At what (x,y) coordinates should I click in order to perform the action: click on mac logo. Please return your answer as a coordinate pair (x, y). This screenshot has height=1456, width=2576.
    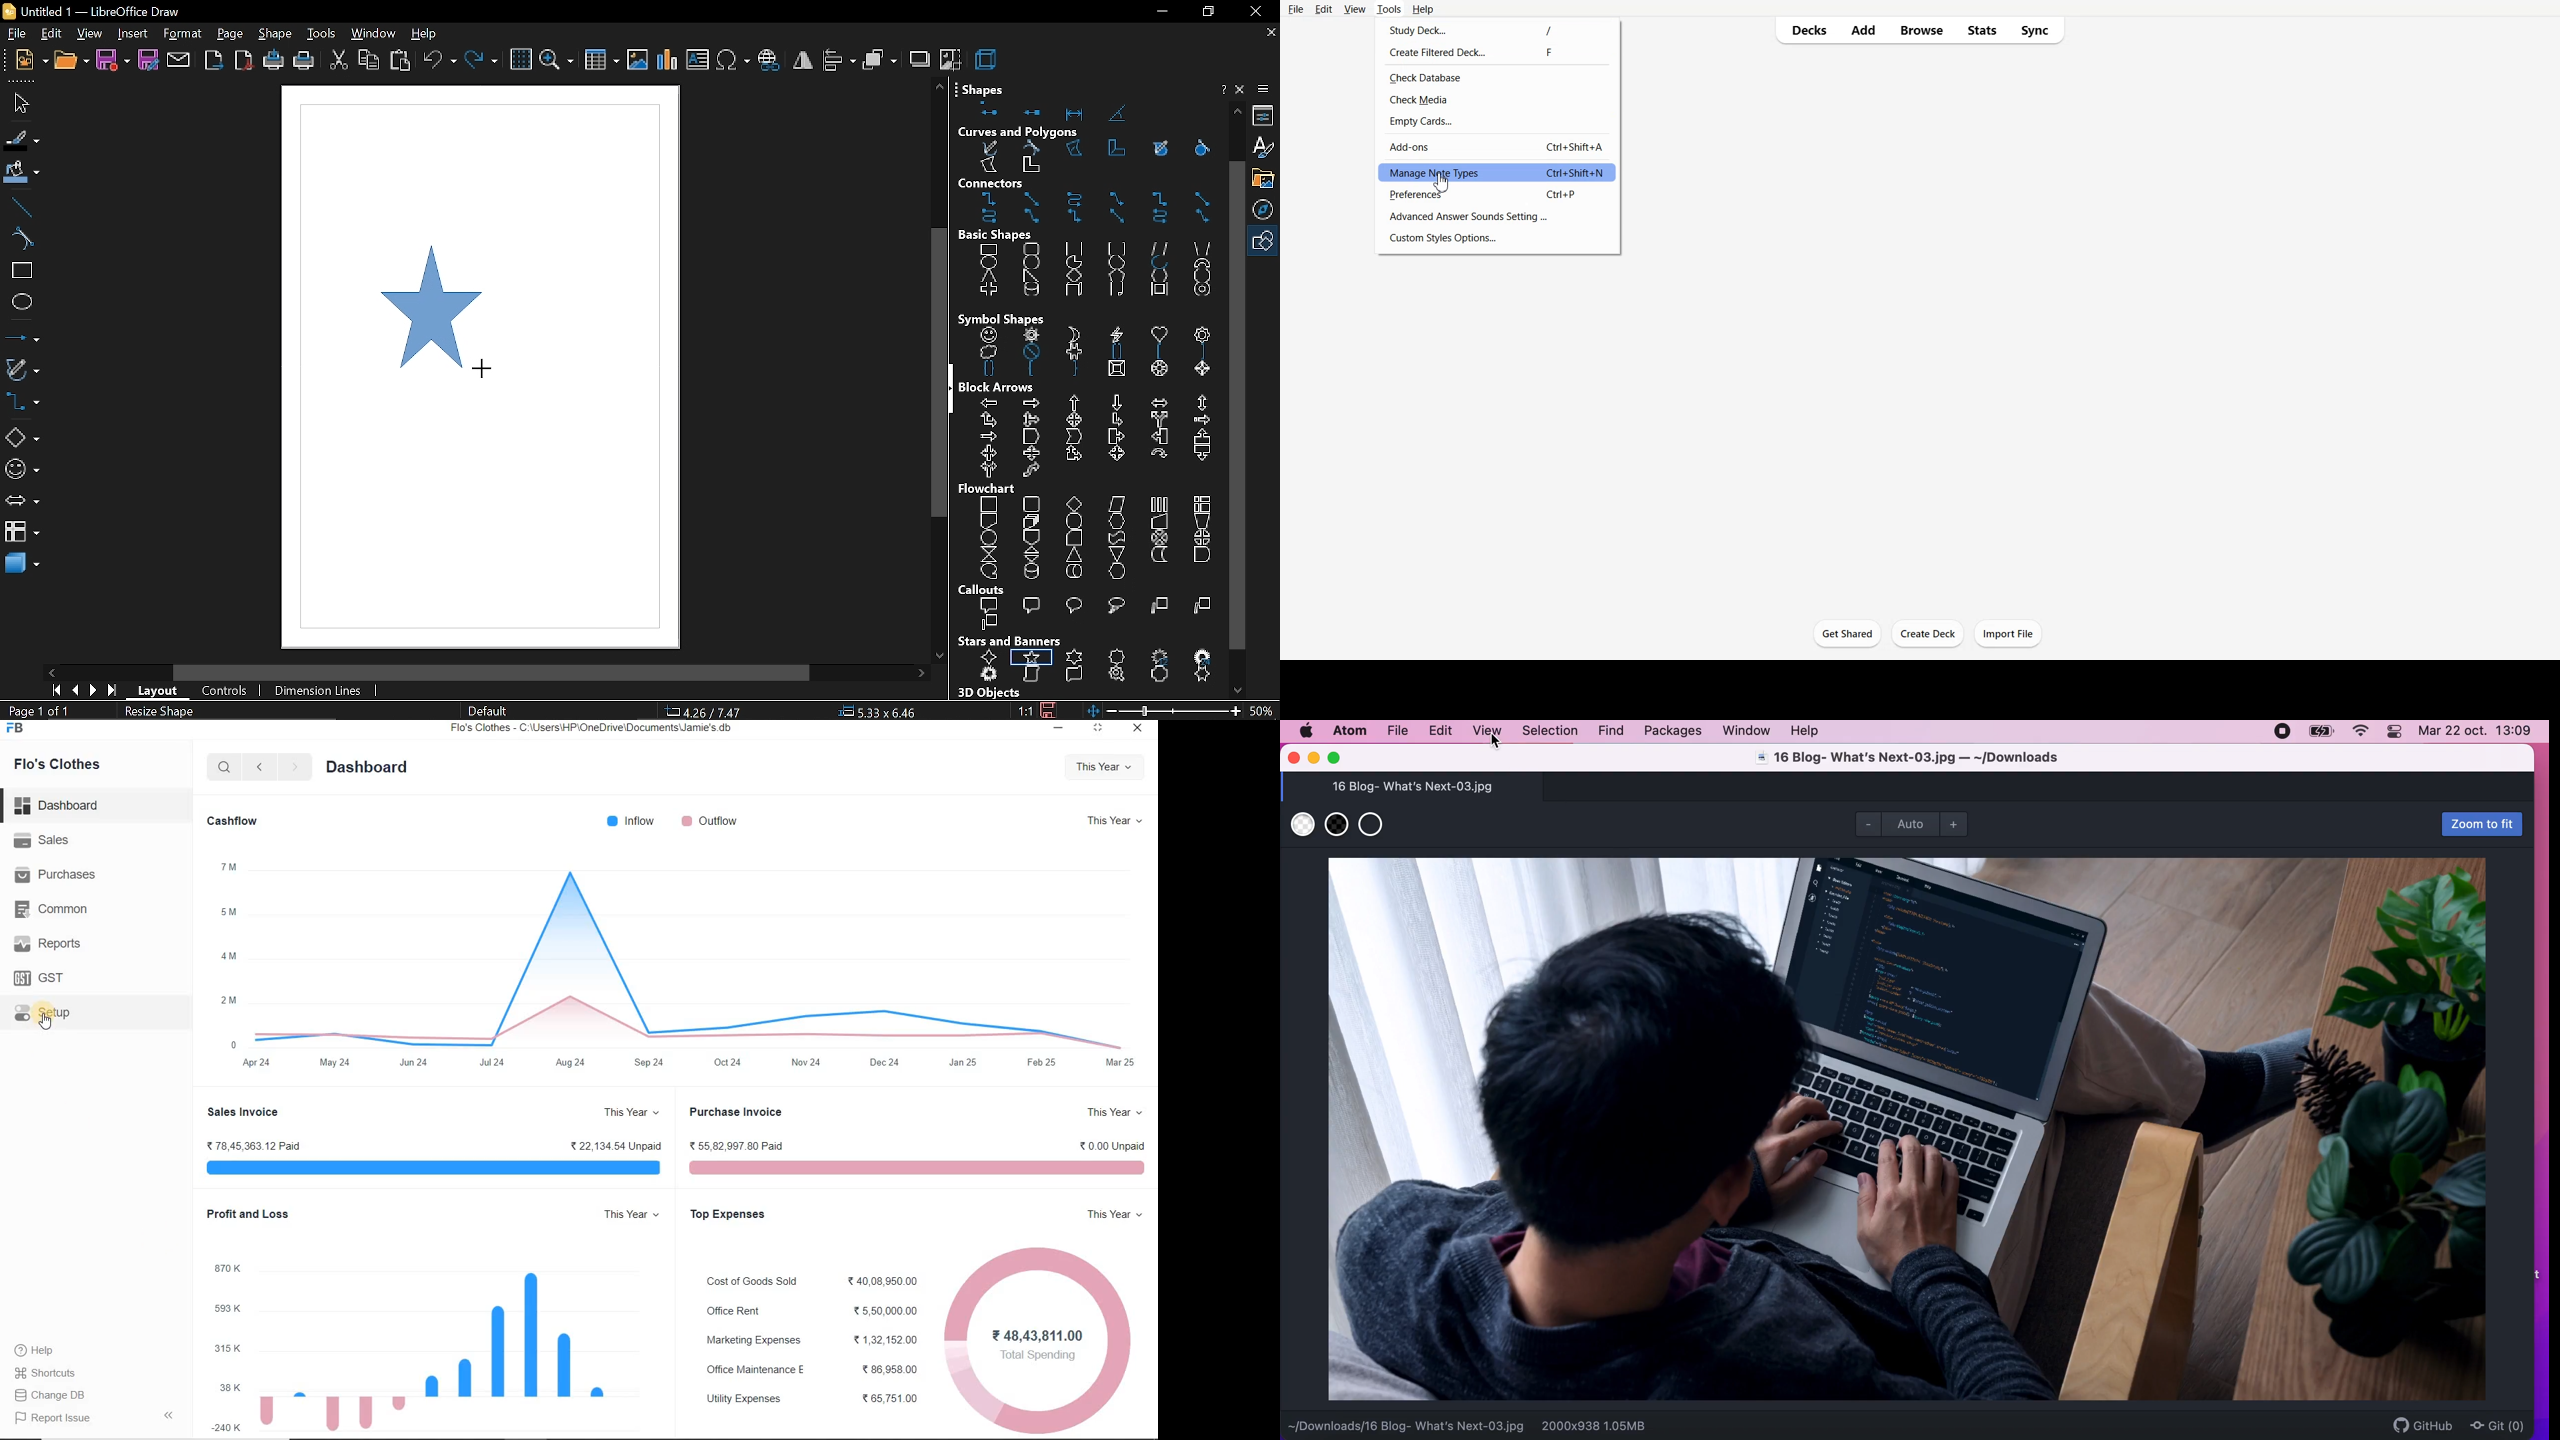
    Looking at the image, I should click on (1305, 730).